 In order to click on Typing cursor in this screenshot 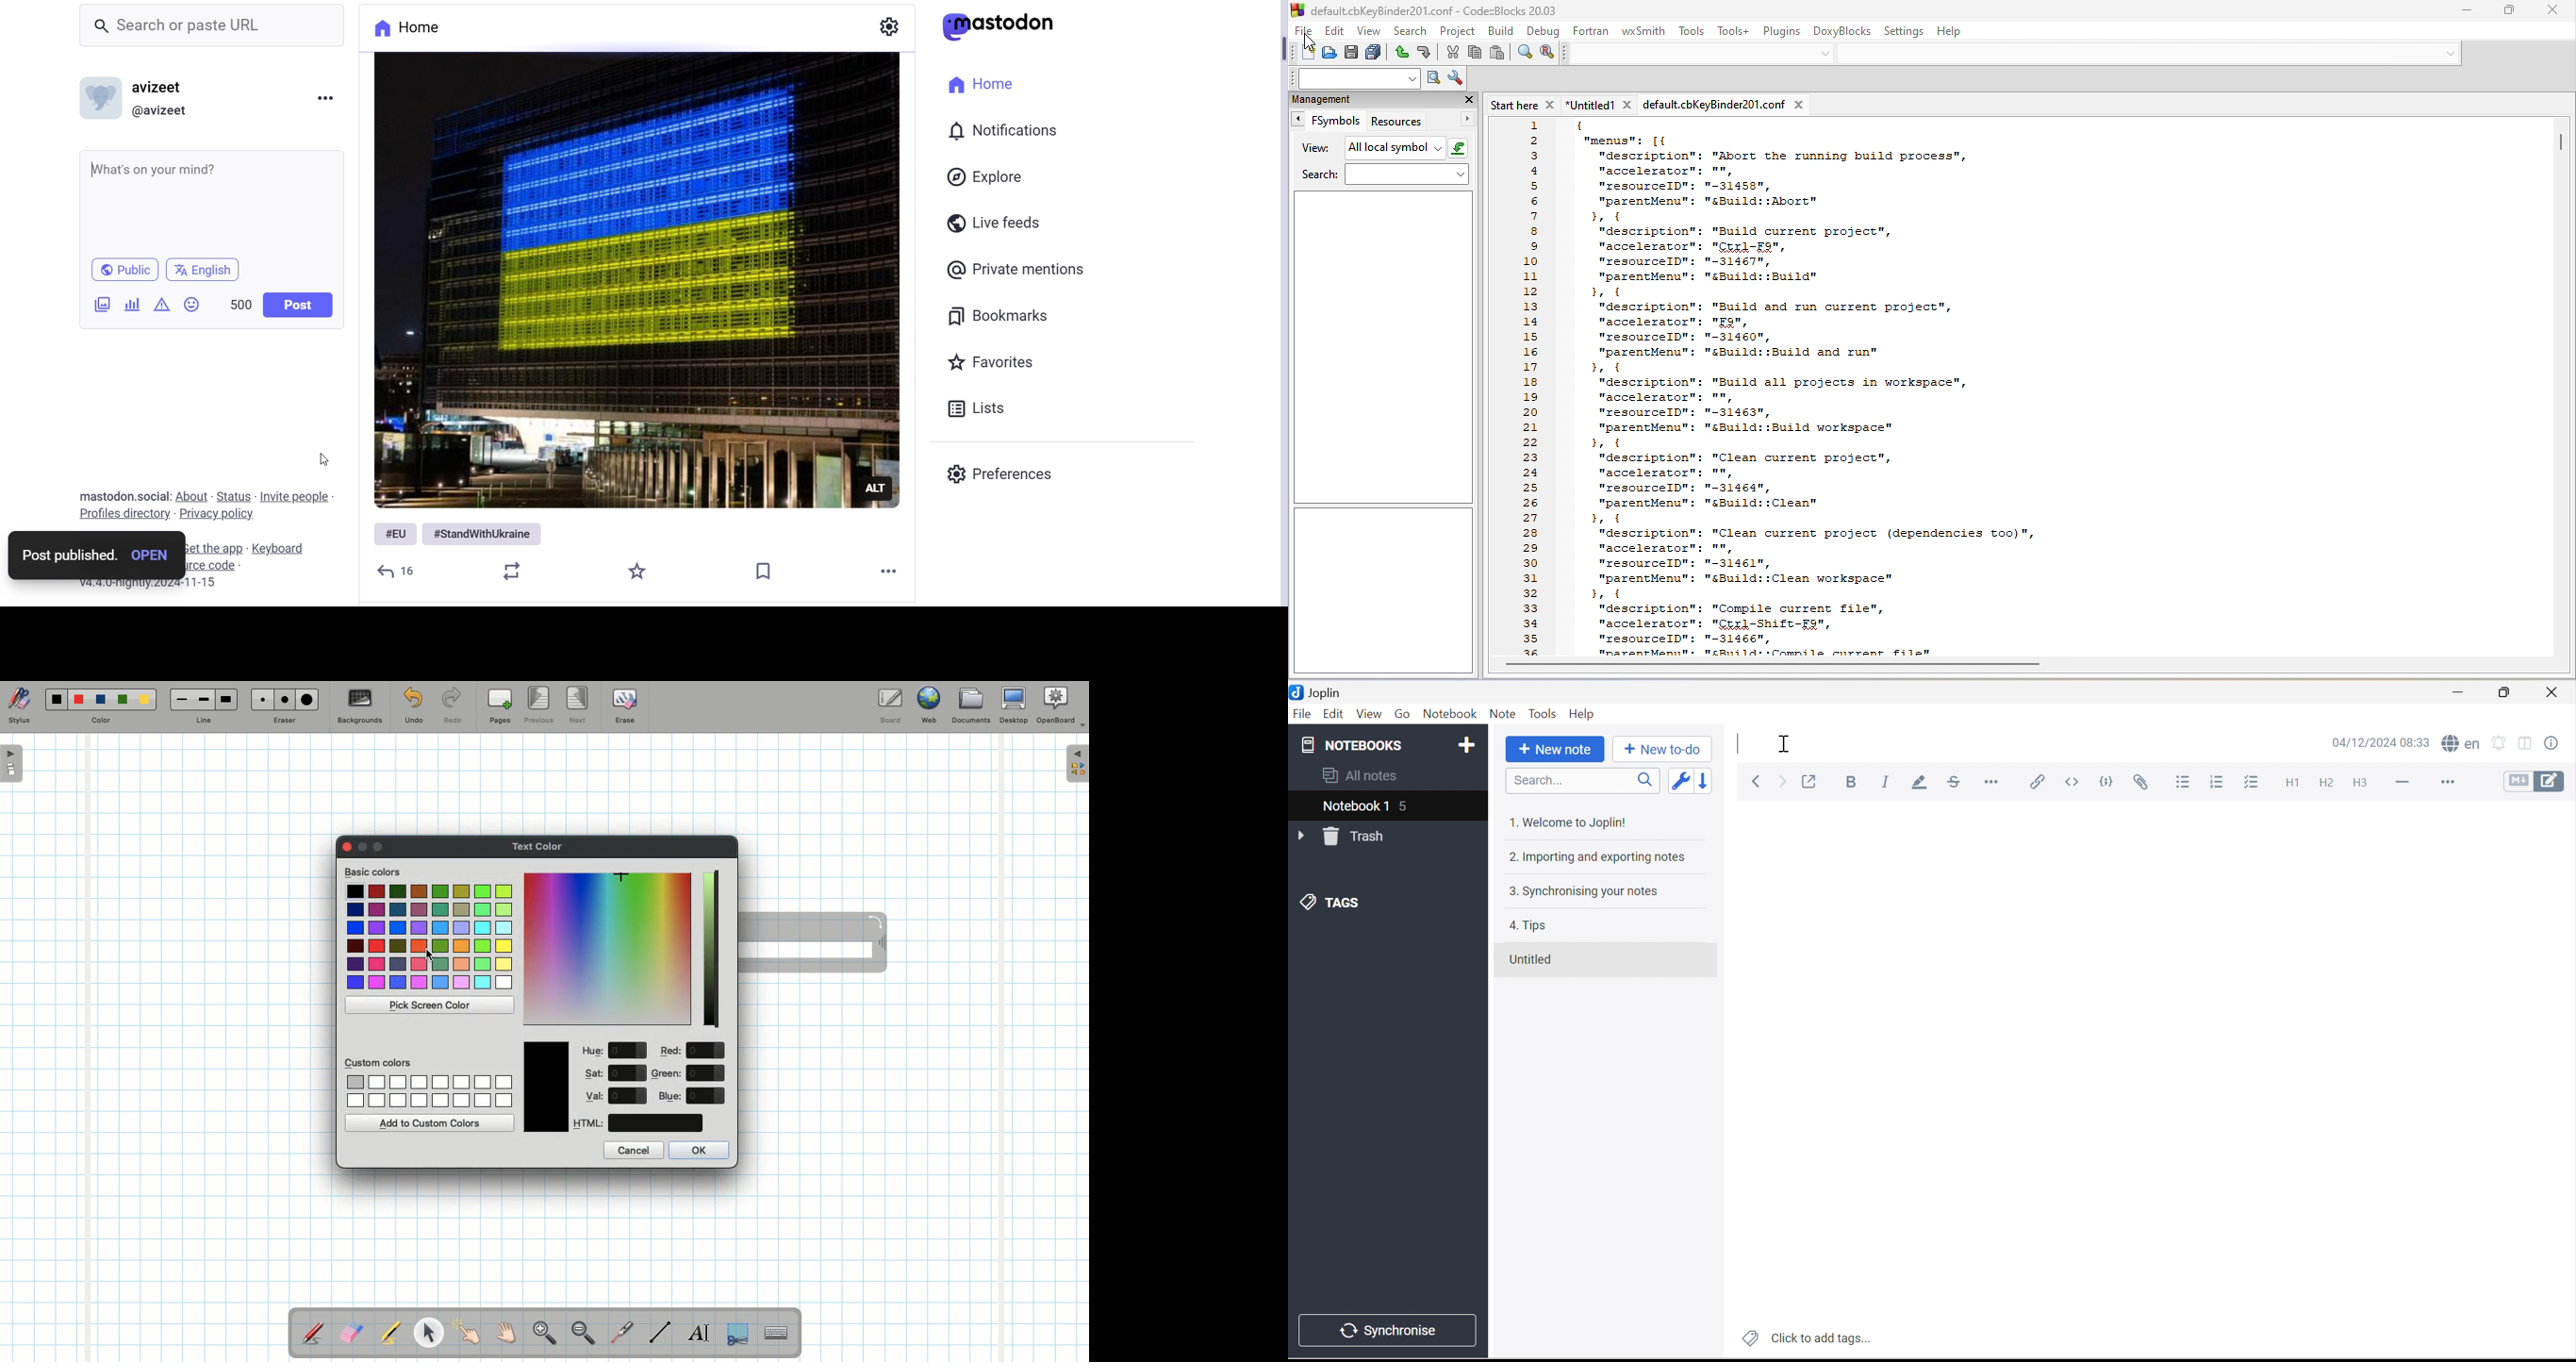, I will do `click(1737, 745)`.